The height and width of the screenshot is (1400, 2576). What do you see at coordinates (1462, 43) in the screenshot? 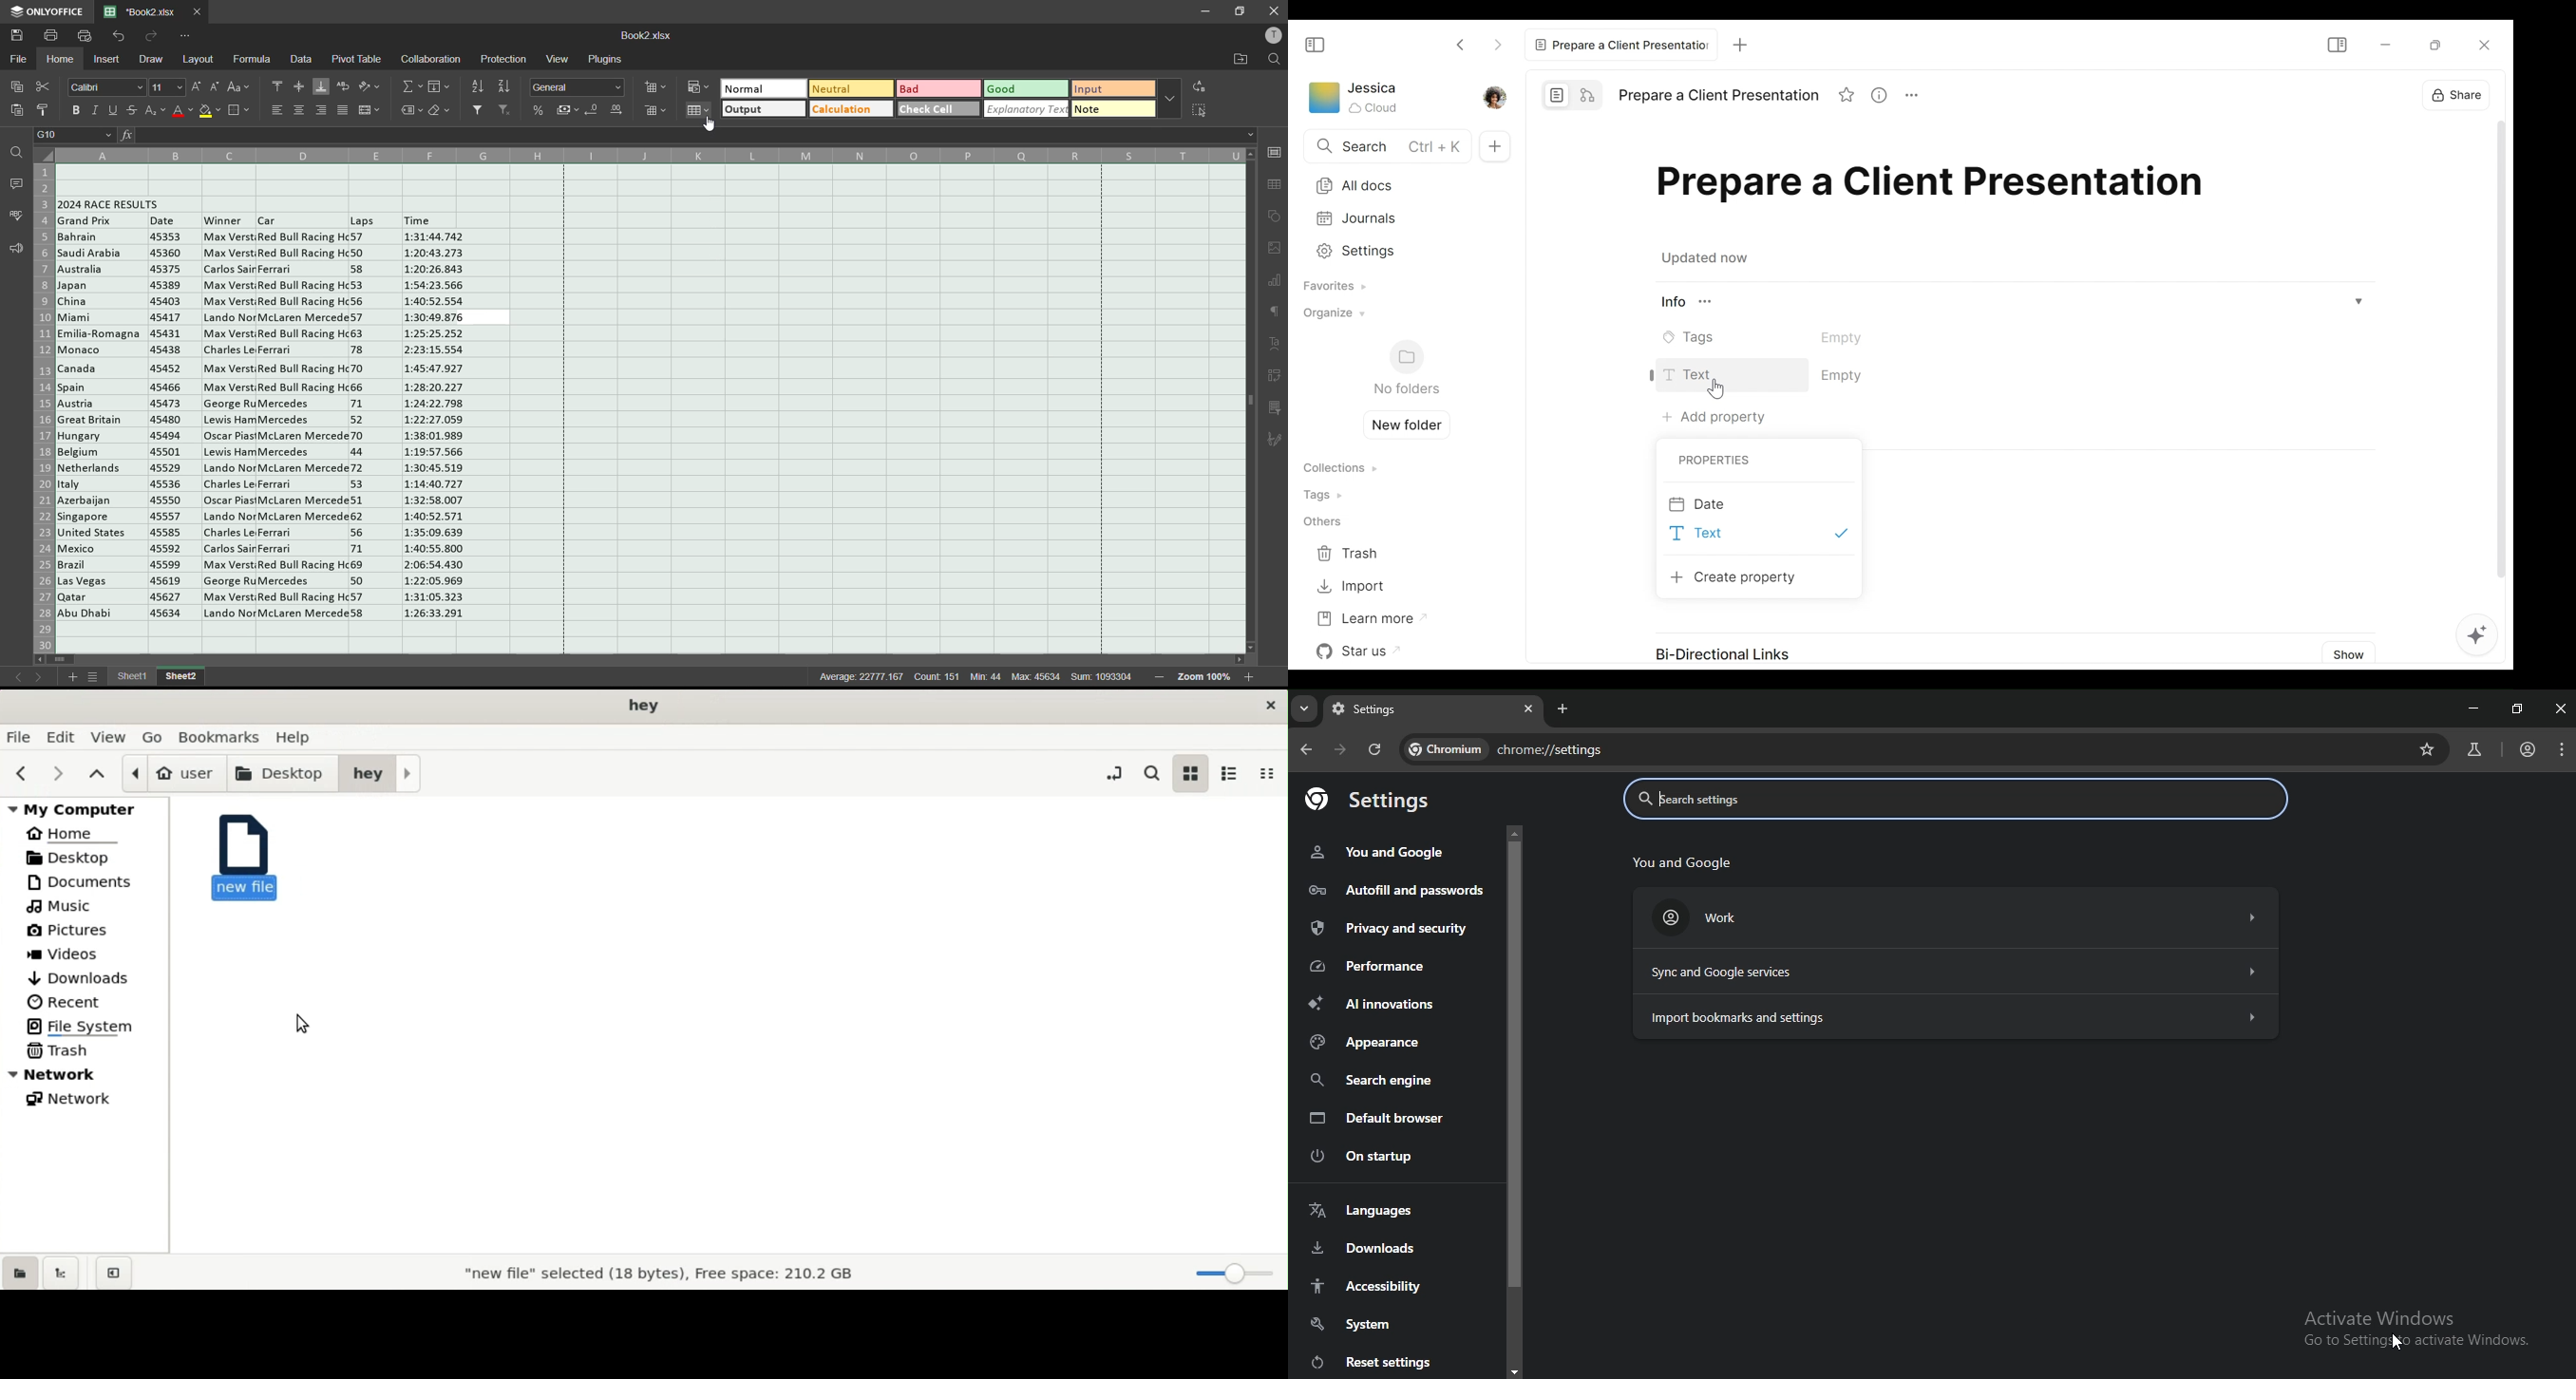
I see `Click to go back` at bounding box center [1462, 43].